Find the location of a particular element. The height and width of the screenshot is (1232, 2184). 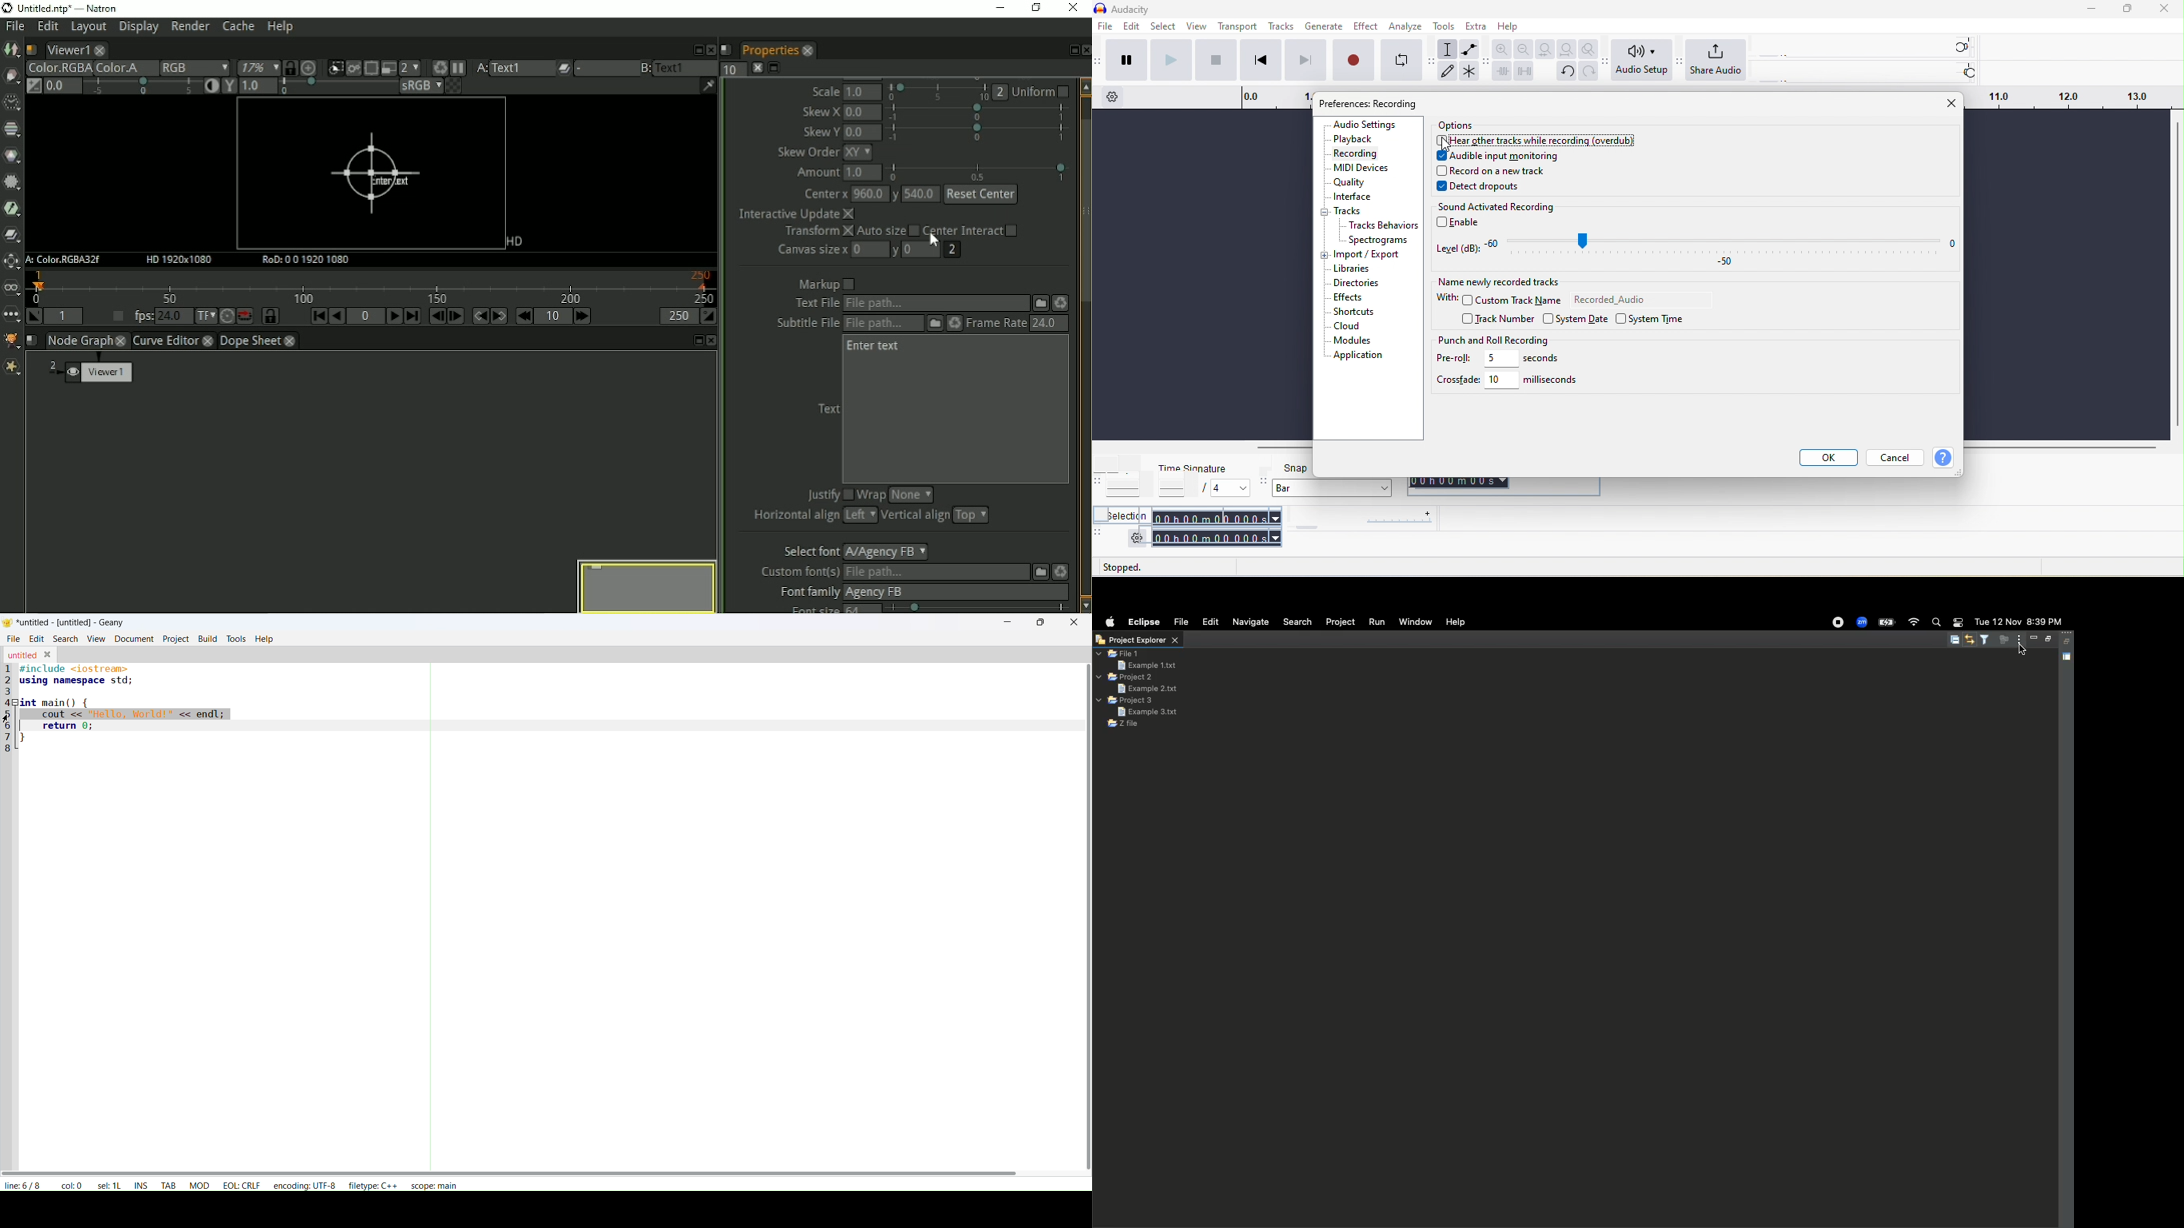

tracks is located at coordinates (1279, 26).